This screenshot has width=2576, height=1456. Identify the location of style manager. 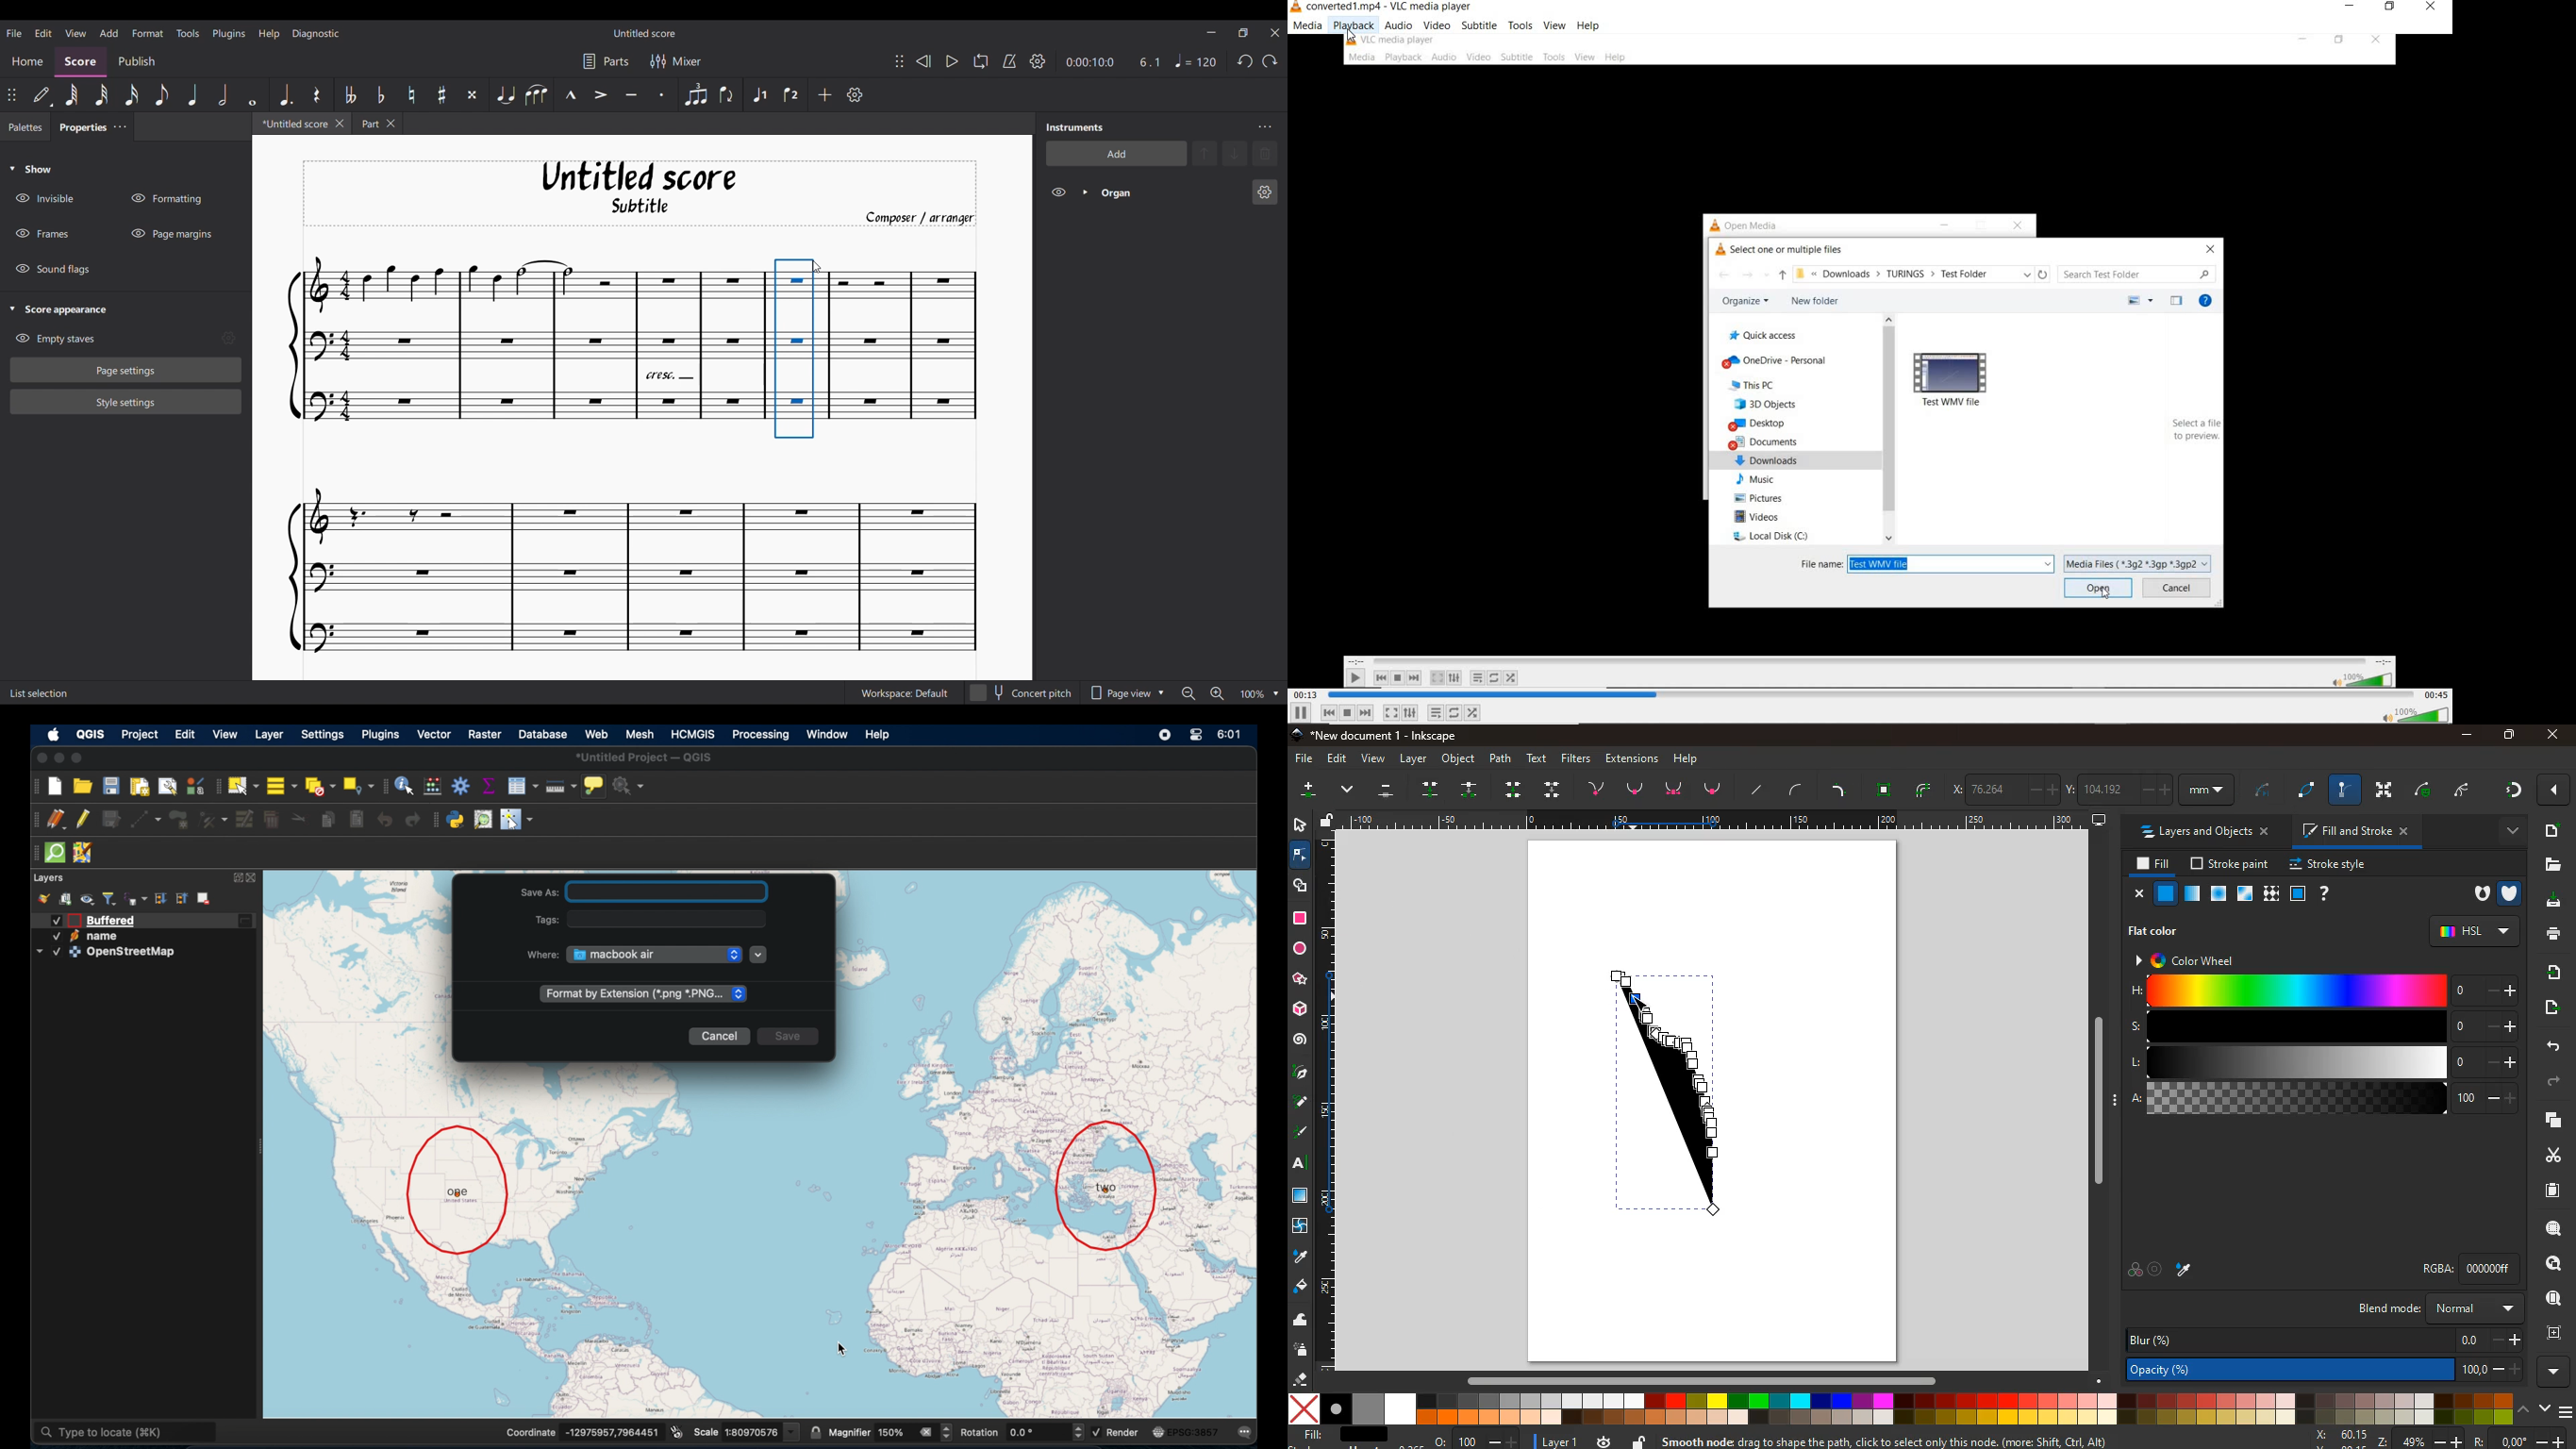
(45, 898).